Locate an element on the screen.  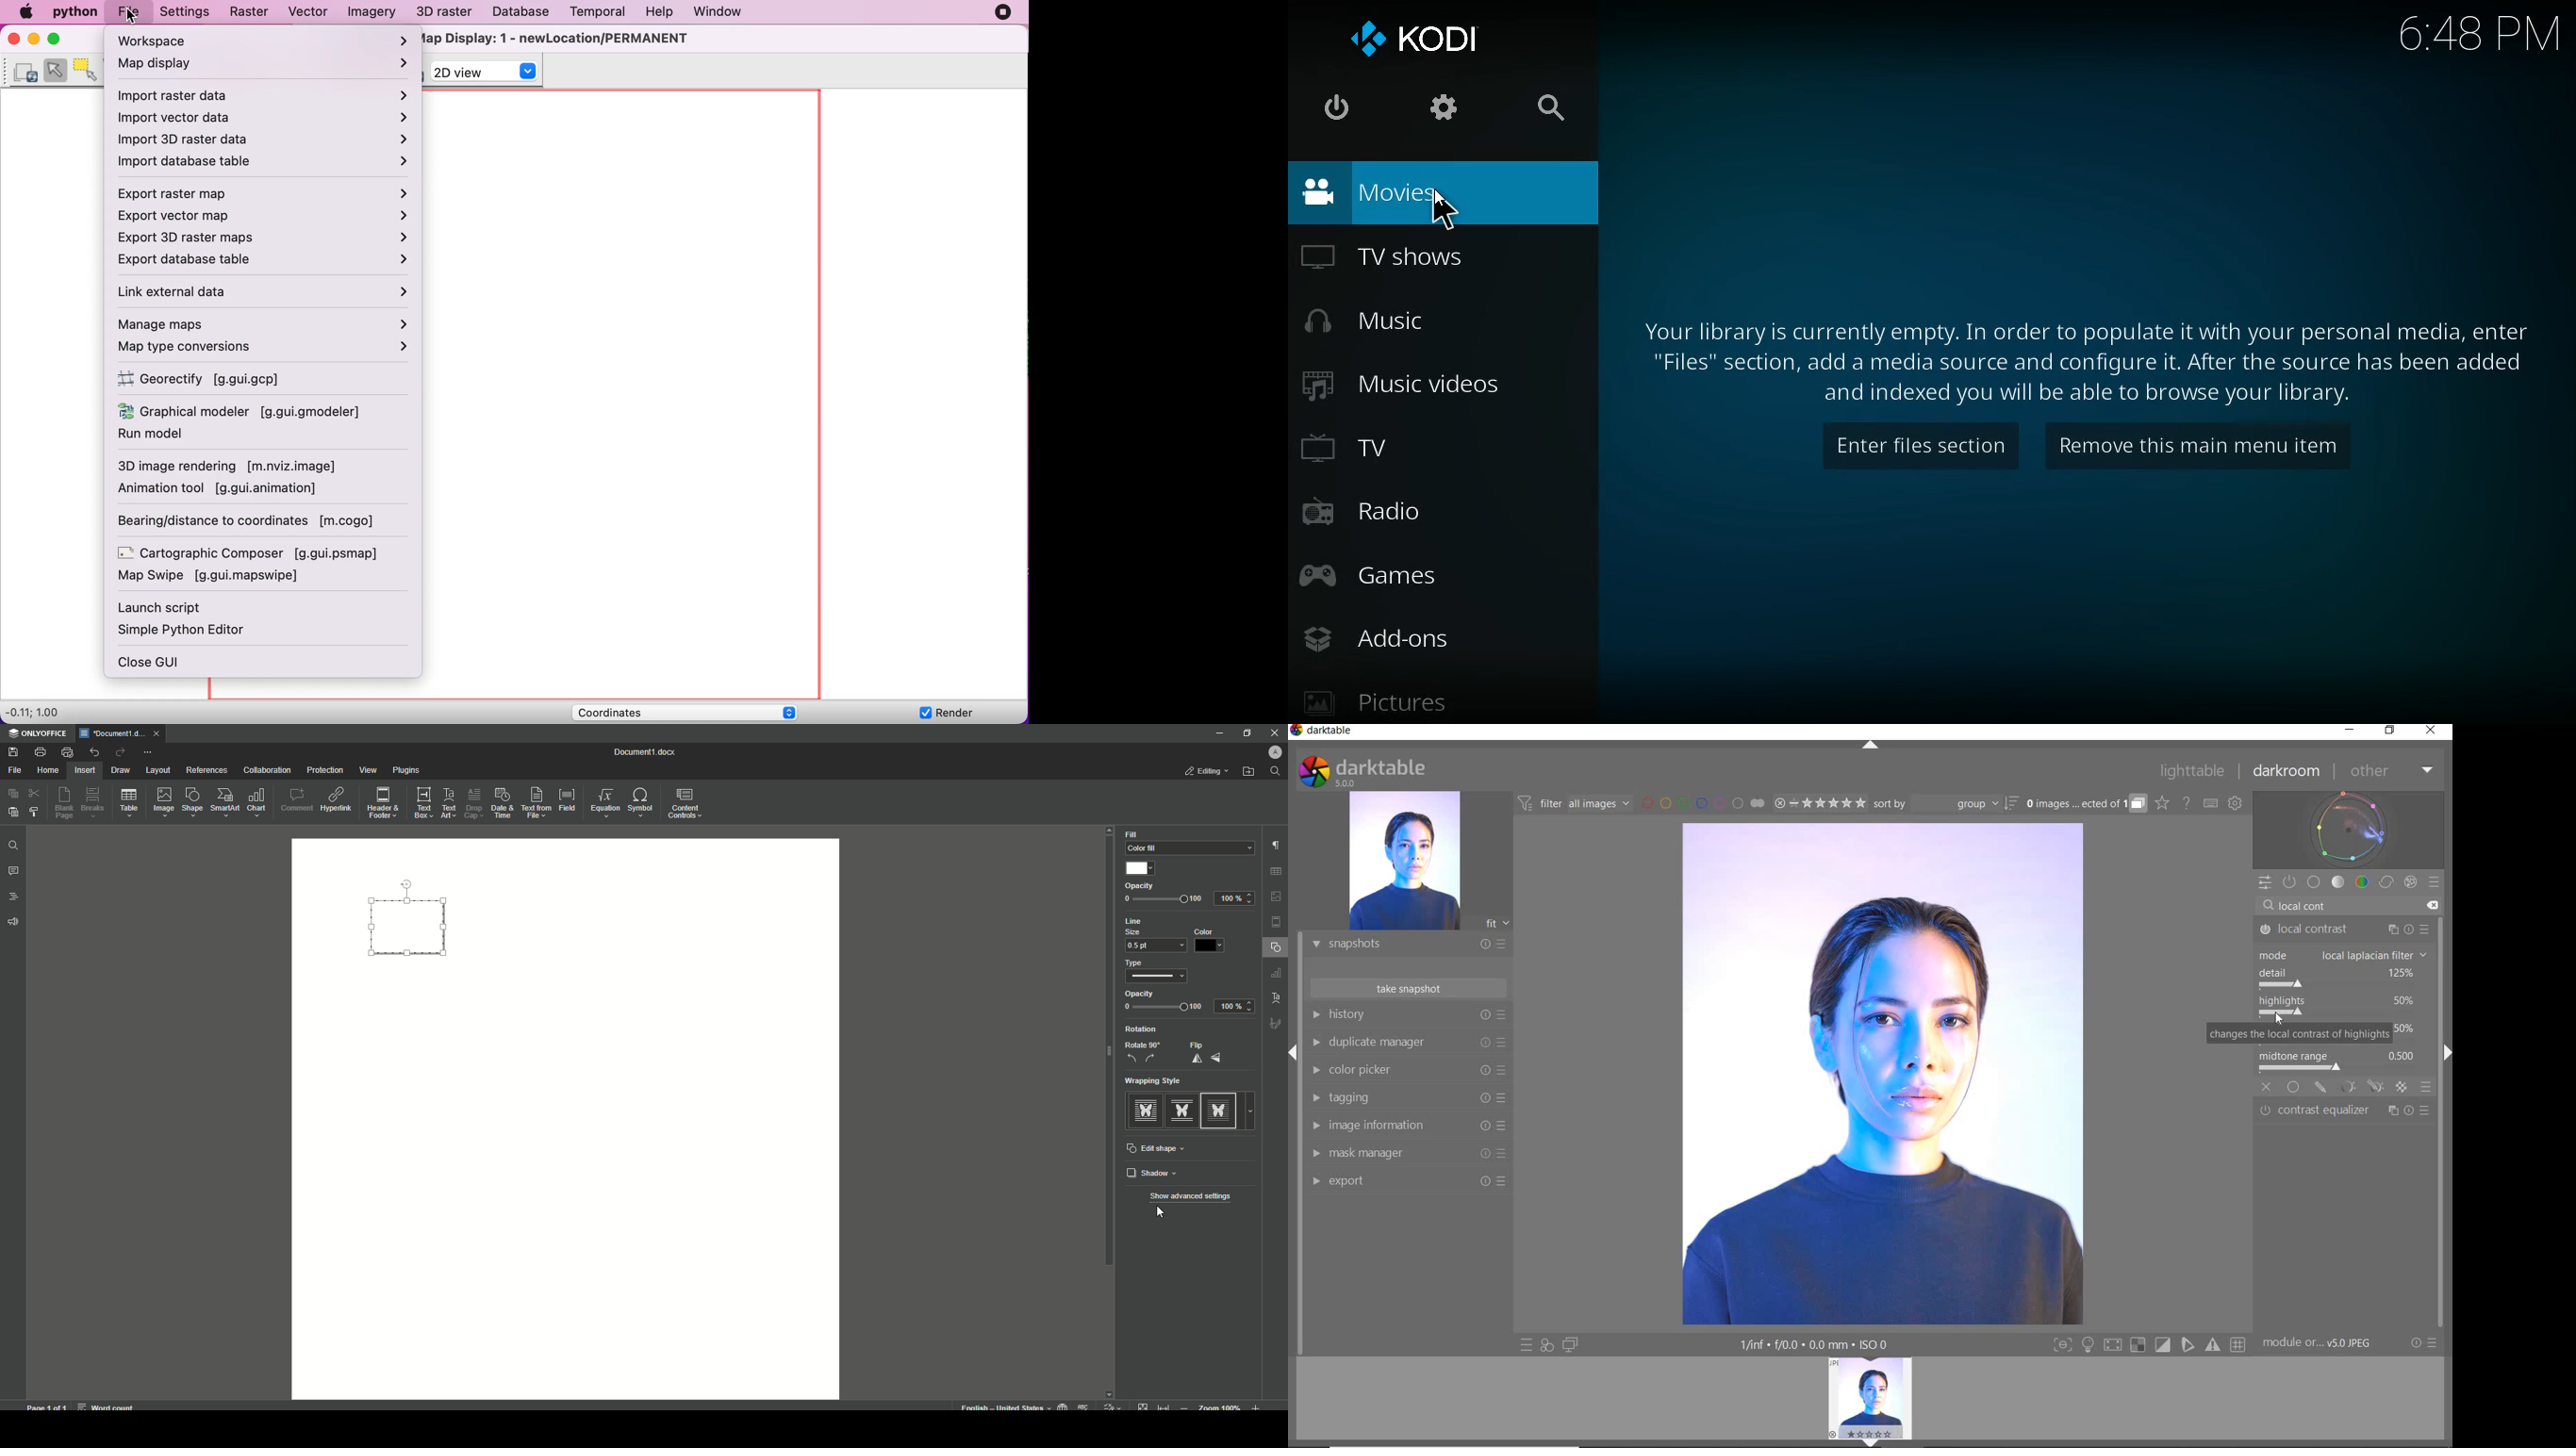
OTHER is located at coordinates (2391, 772).